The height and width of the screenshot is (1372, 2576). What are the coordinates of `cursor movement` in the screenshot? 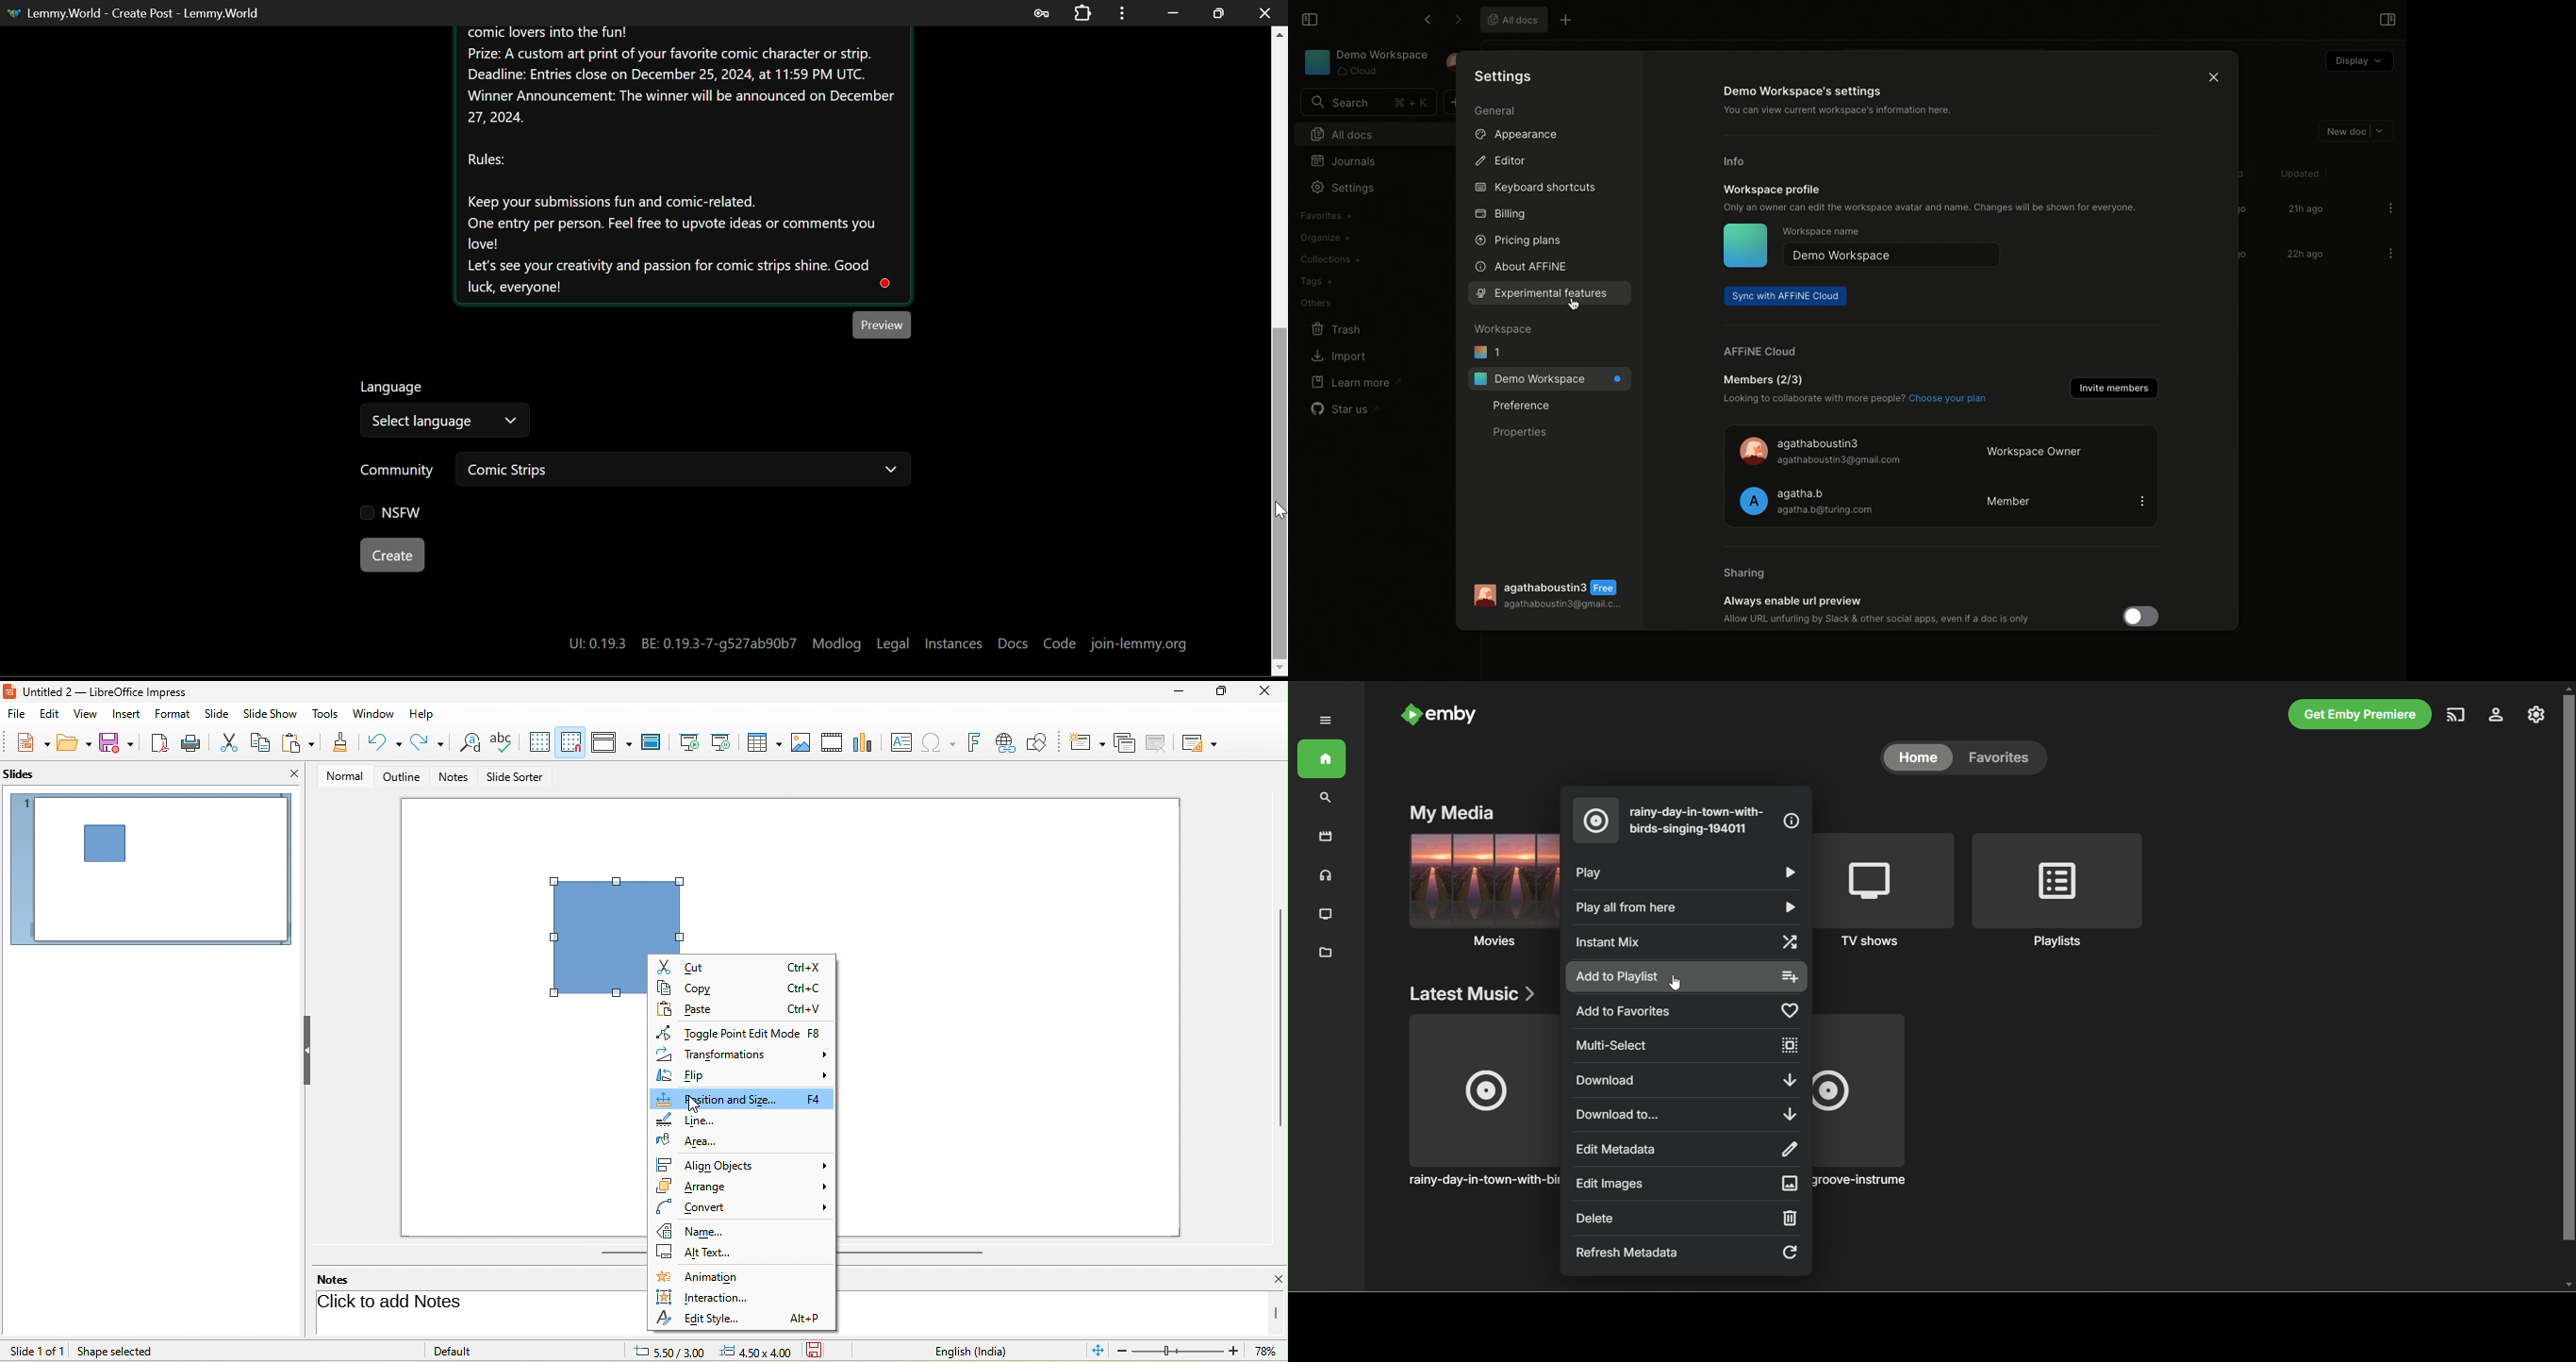 It's located at (694, 1106).